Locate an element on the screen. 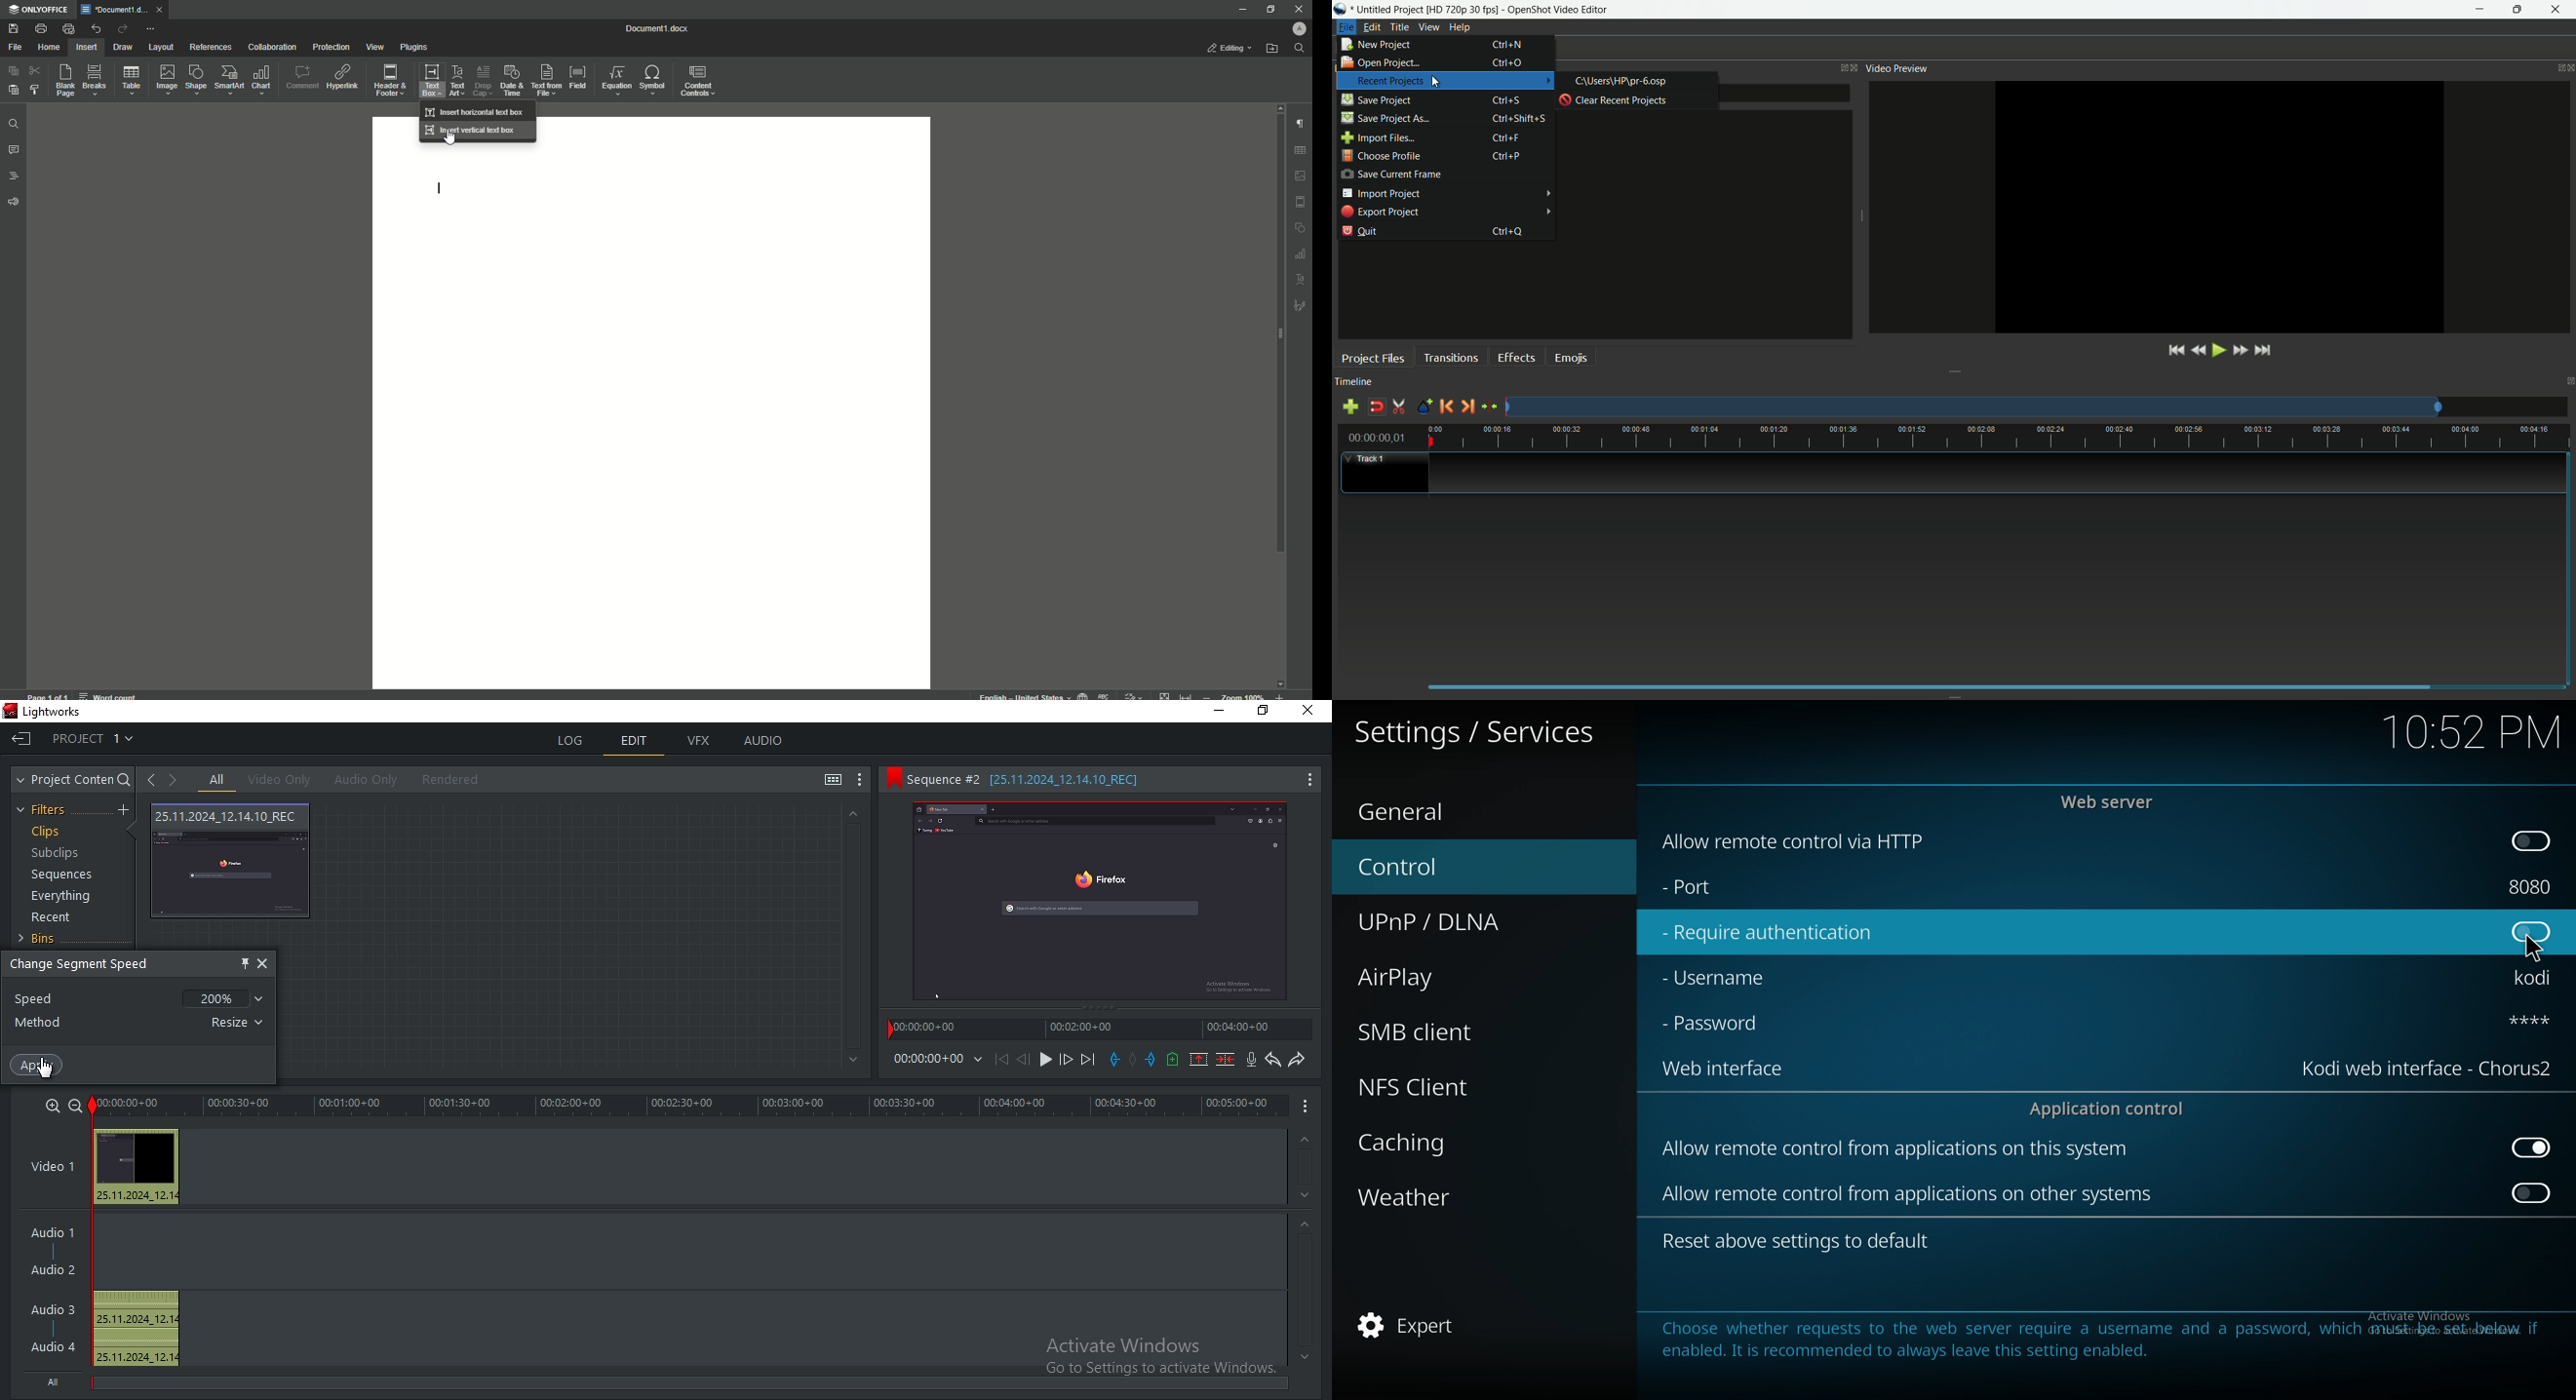 Image resolution: width=2576 pixels, height=1400 pixels. Paste is located at coordinates (12, 89).